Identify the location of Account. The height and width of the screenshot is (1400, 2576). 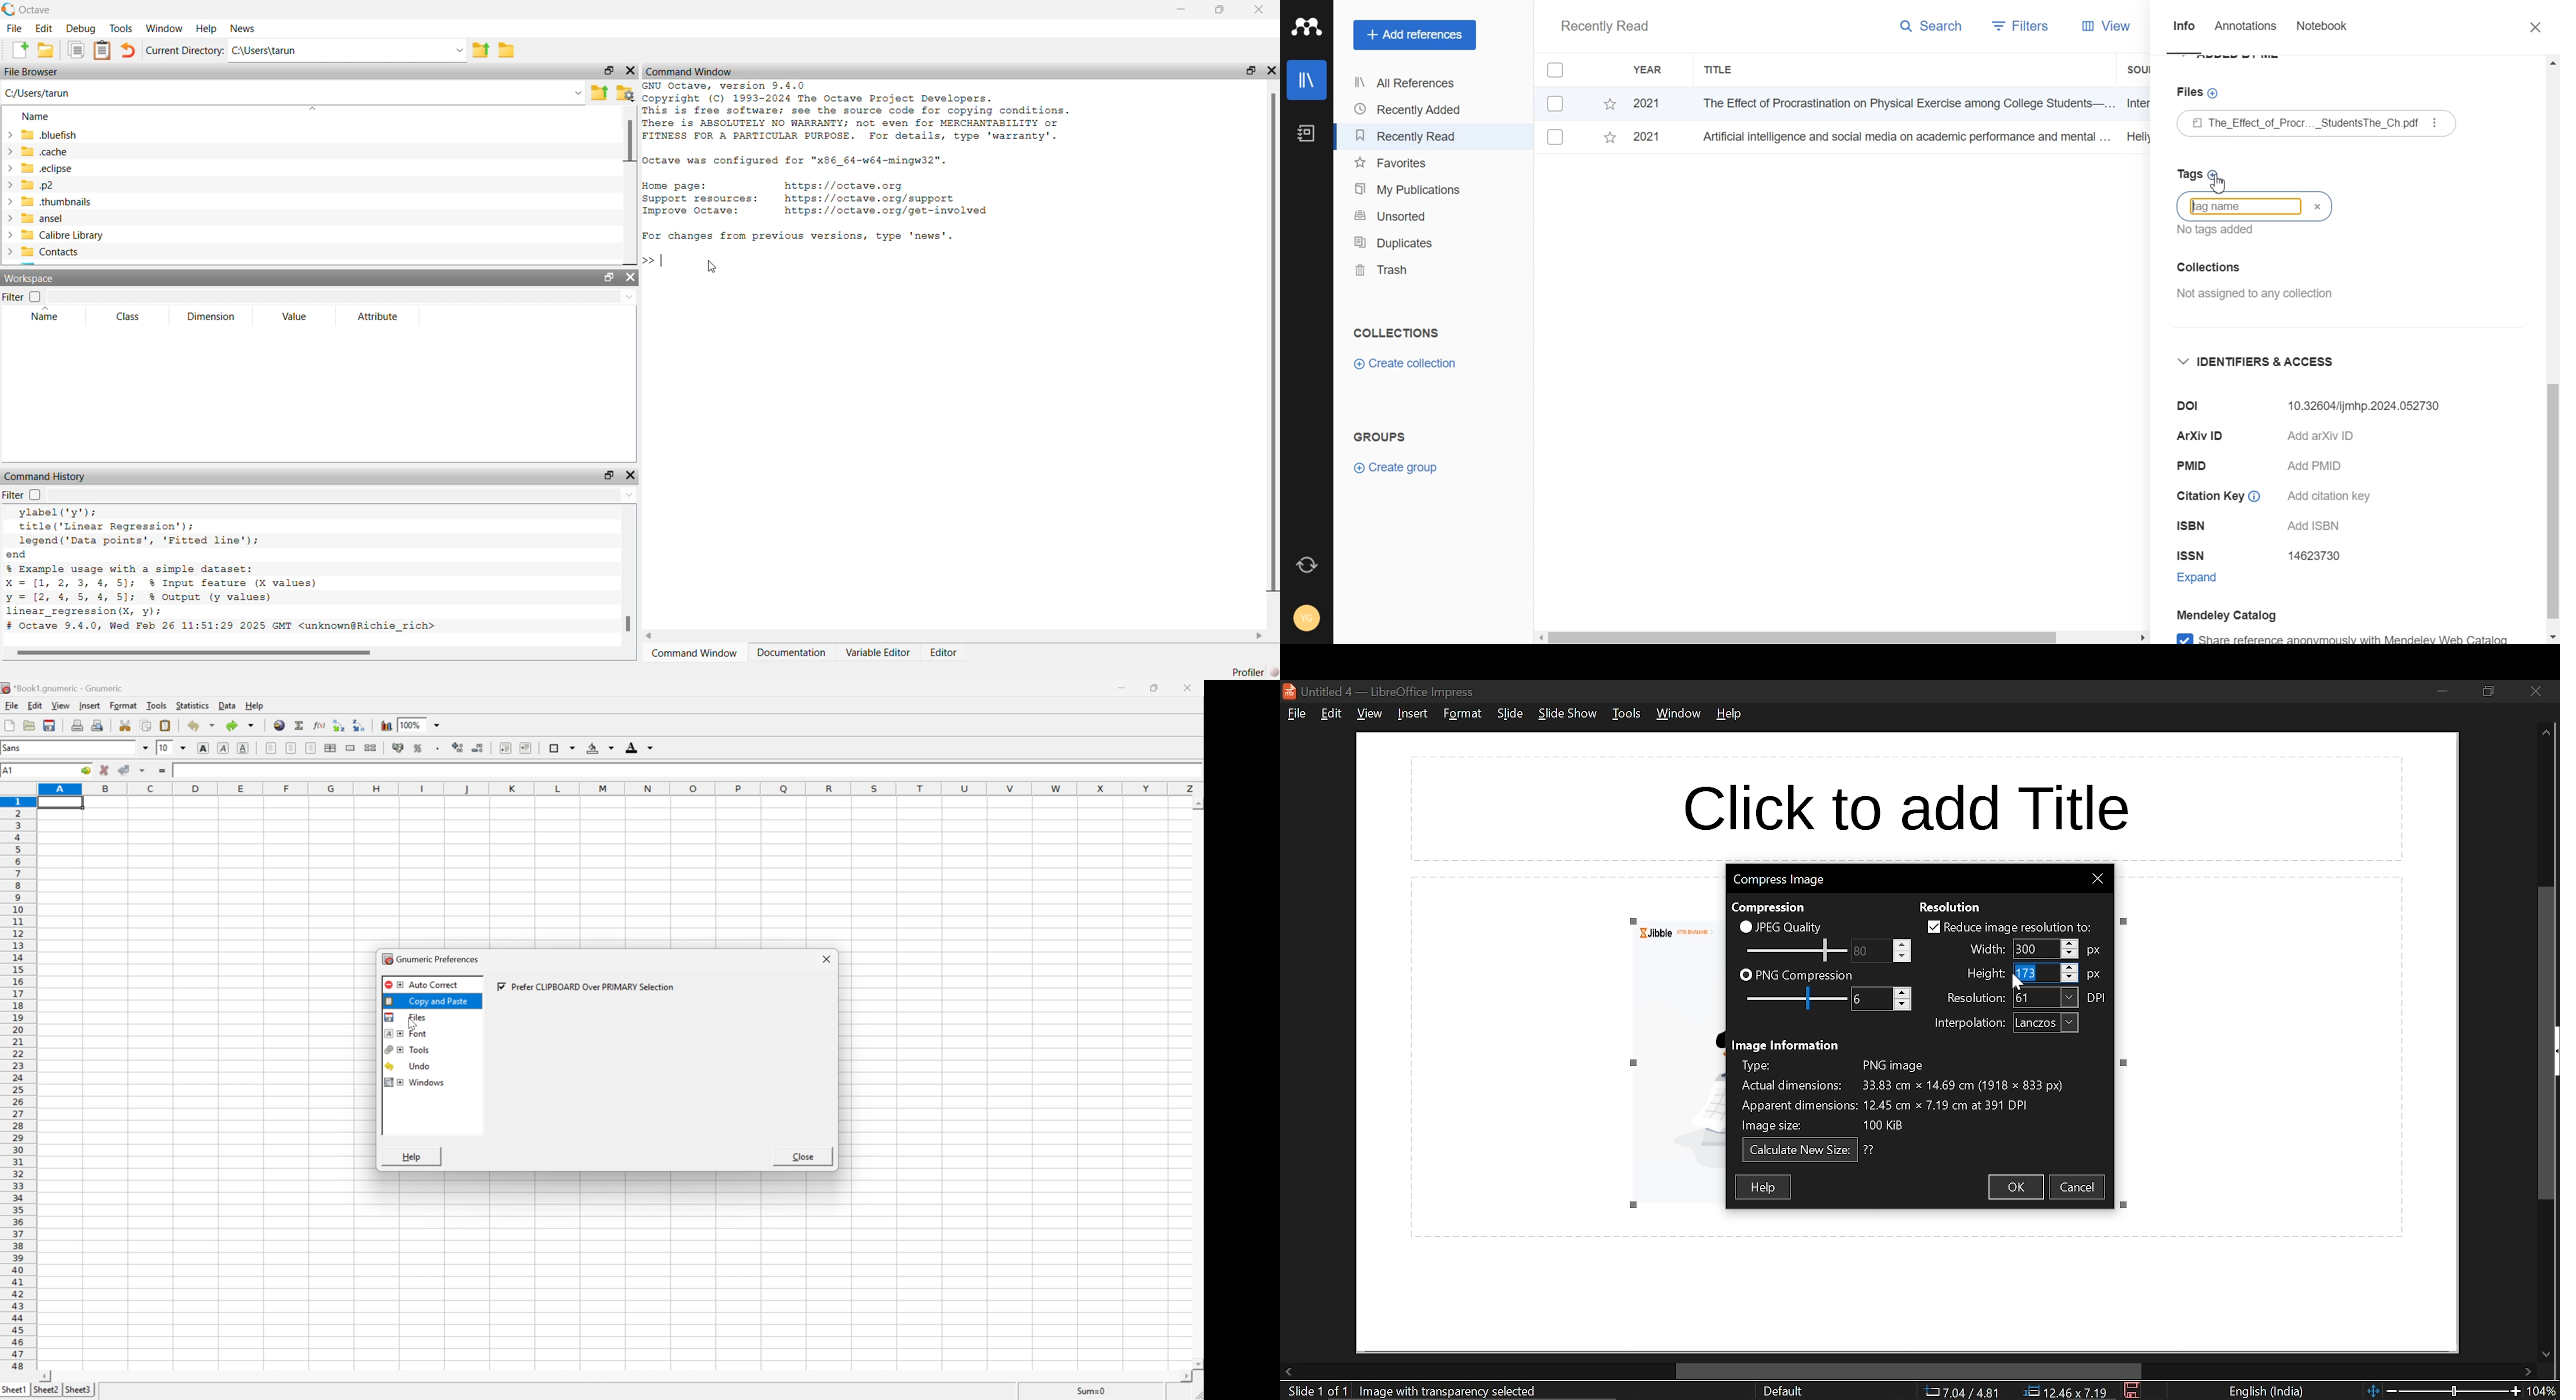
(1308, 617).